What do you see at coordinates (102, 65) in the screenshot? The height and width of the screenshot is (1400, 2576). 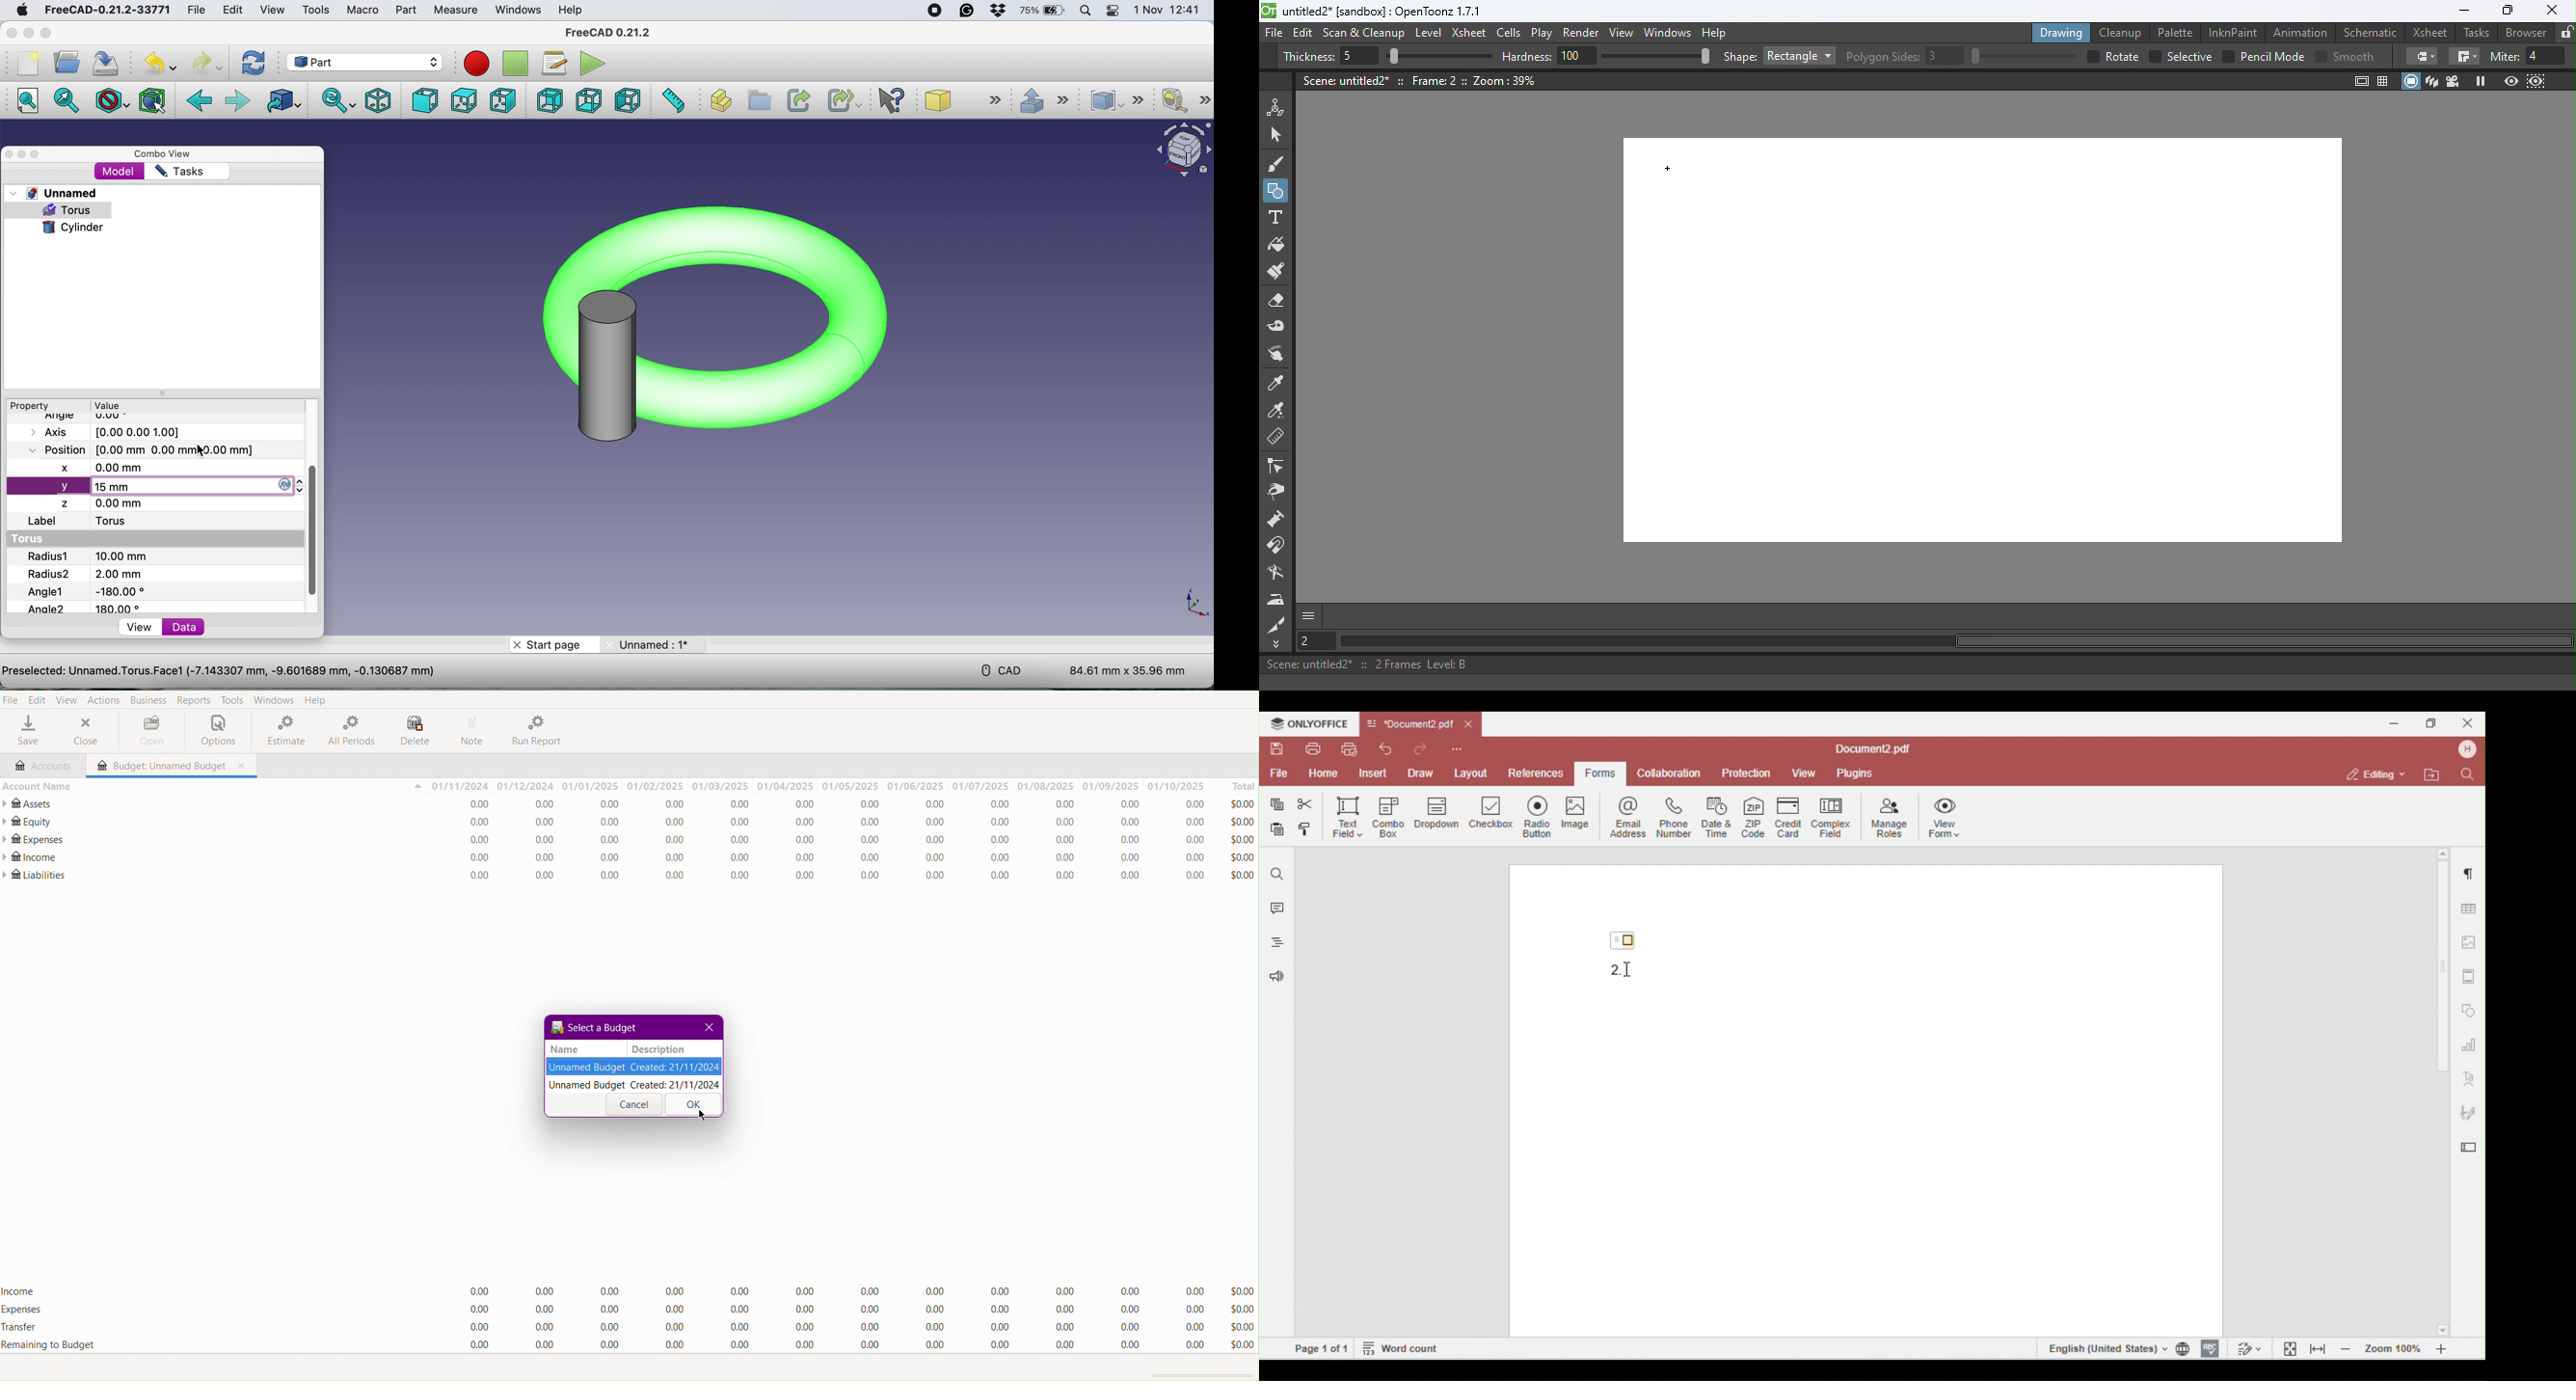 I see `save` at bounding box center [102, 65].